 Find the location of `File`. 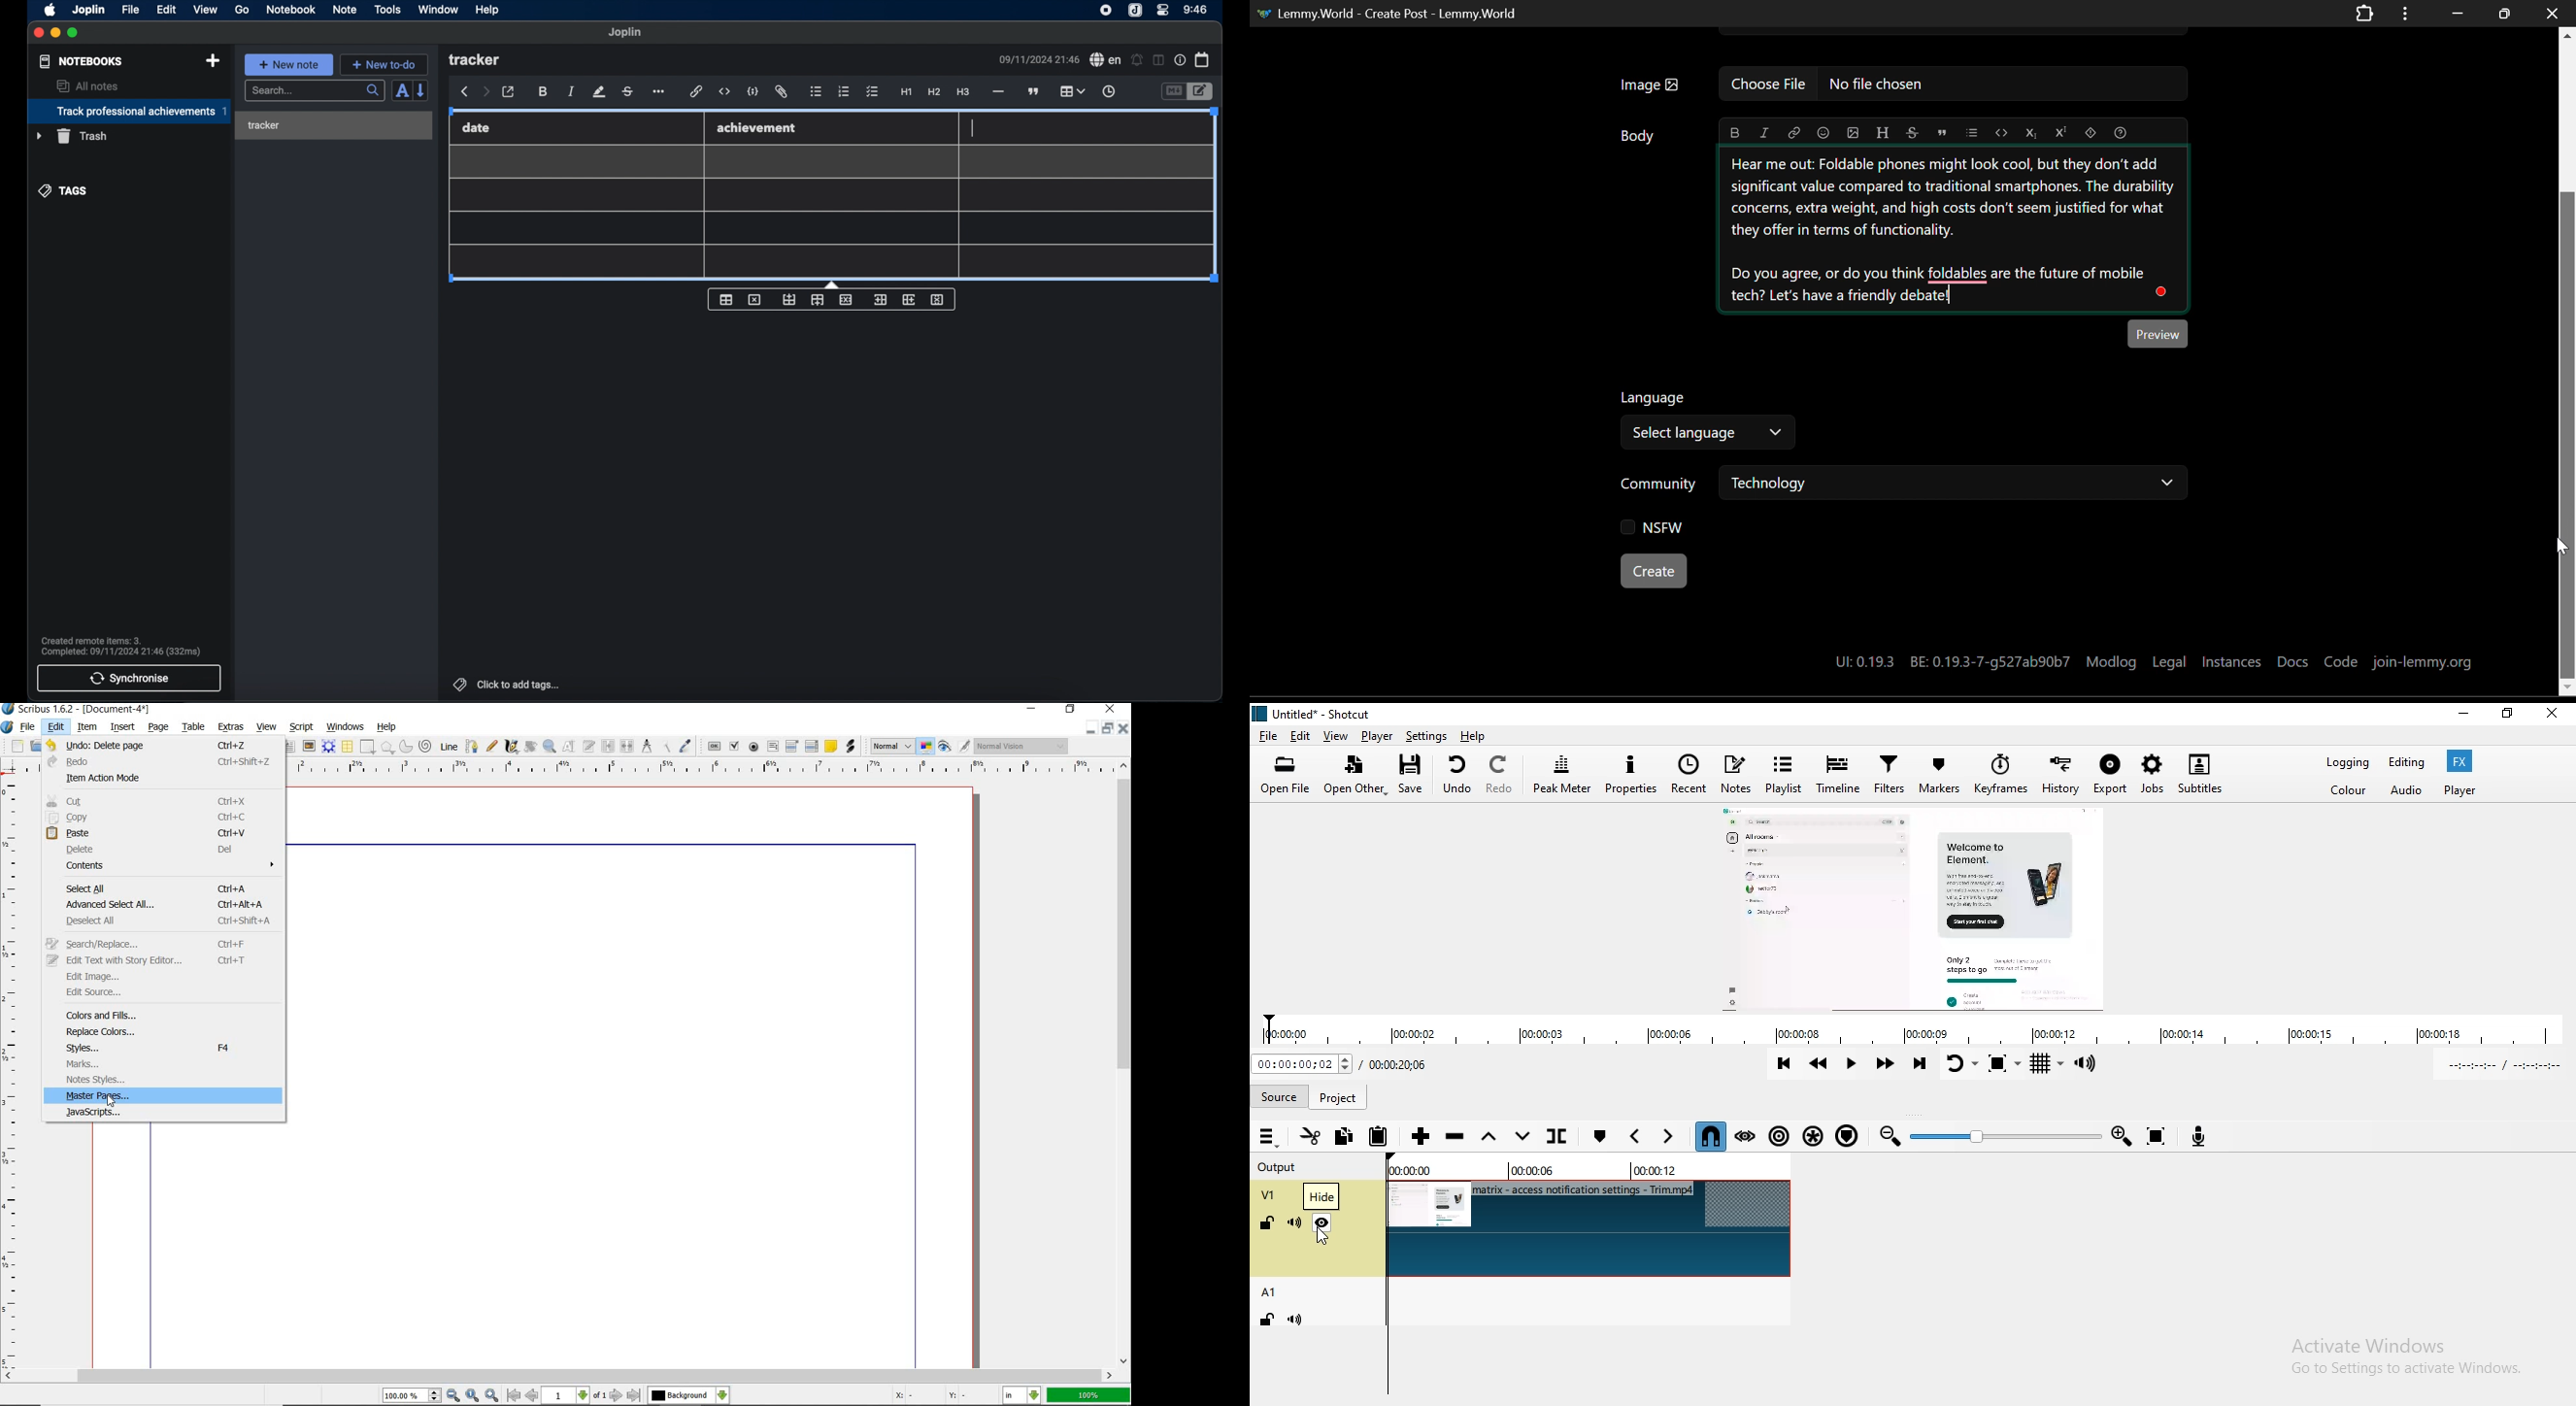

File is located at coordinates (1267, 735).